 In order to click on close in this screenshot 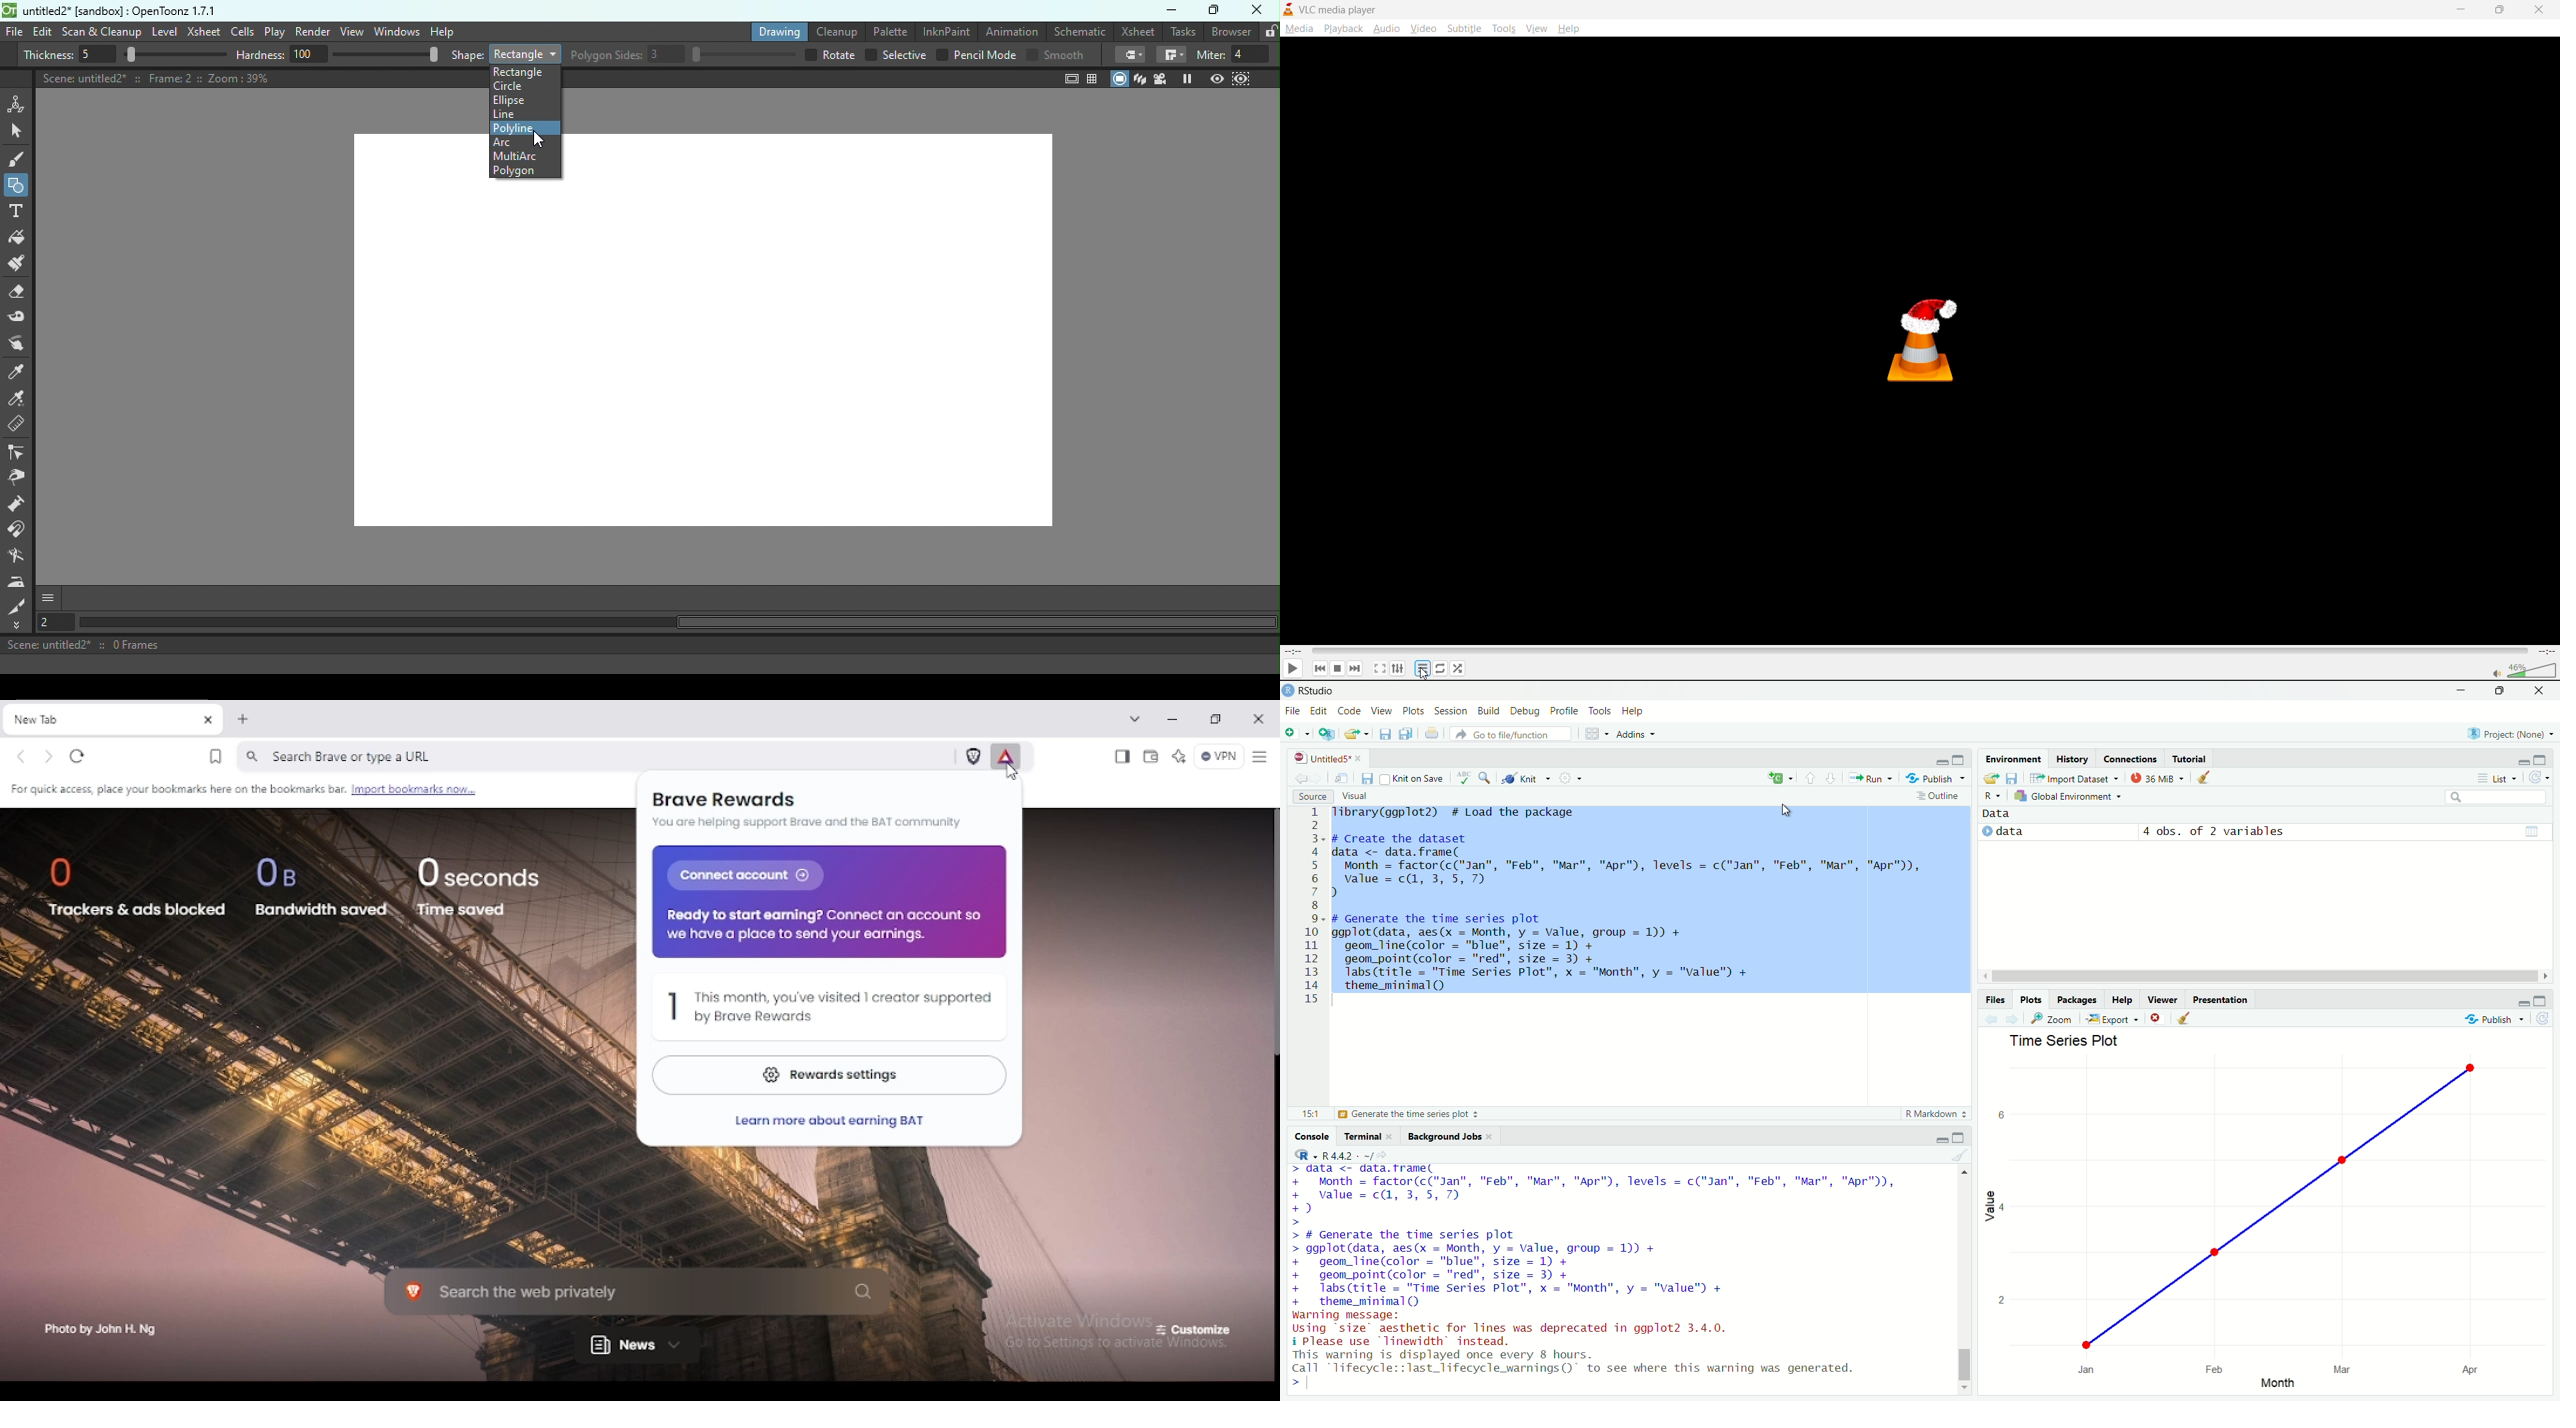, I will do `click(2540, 691)`.